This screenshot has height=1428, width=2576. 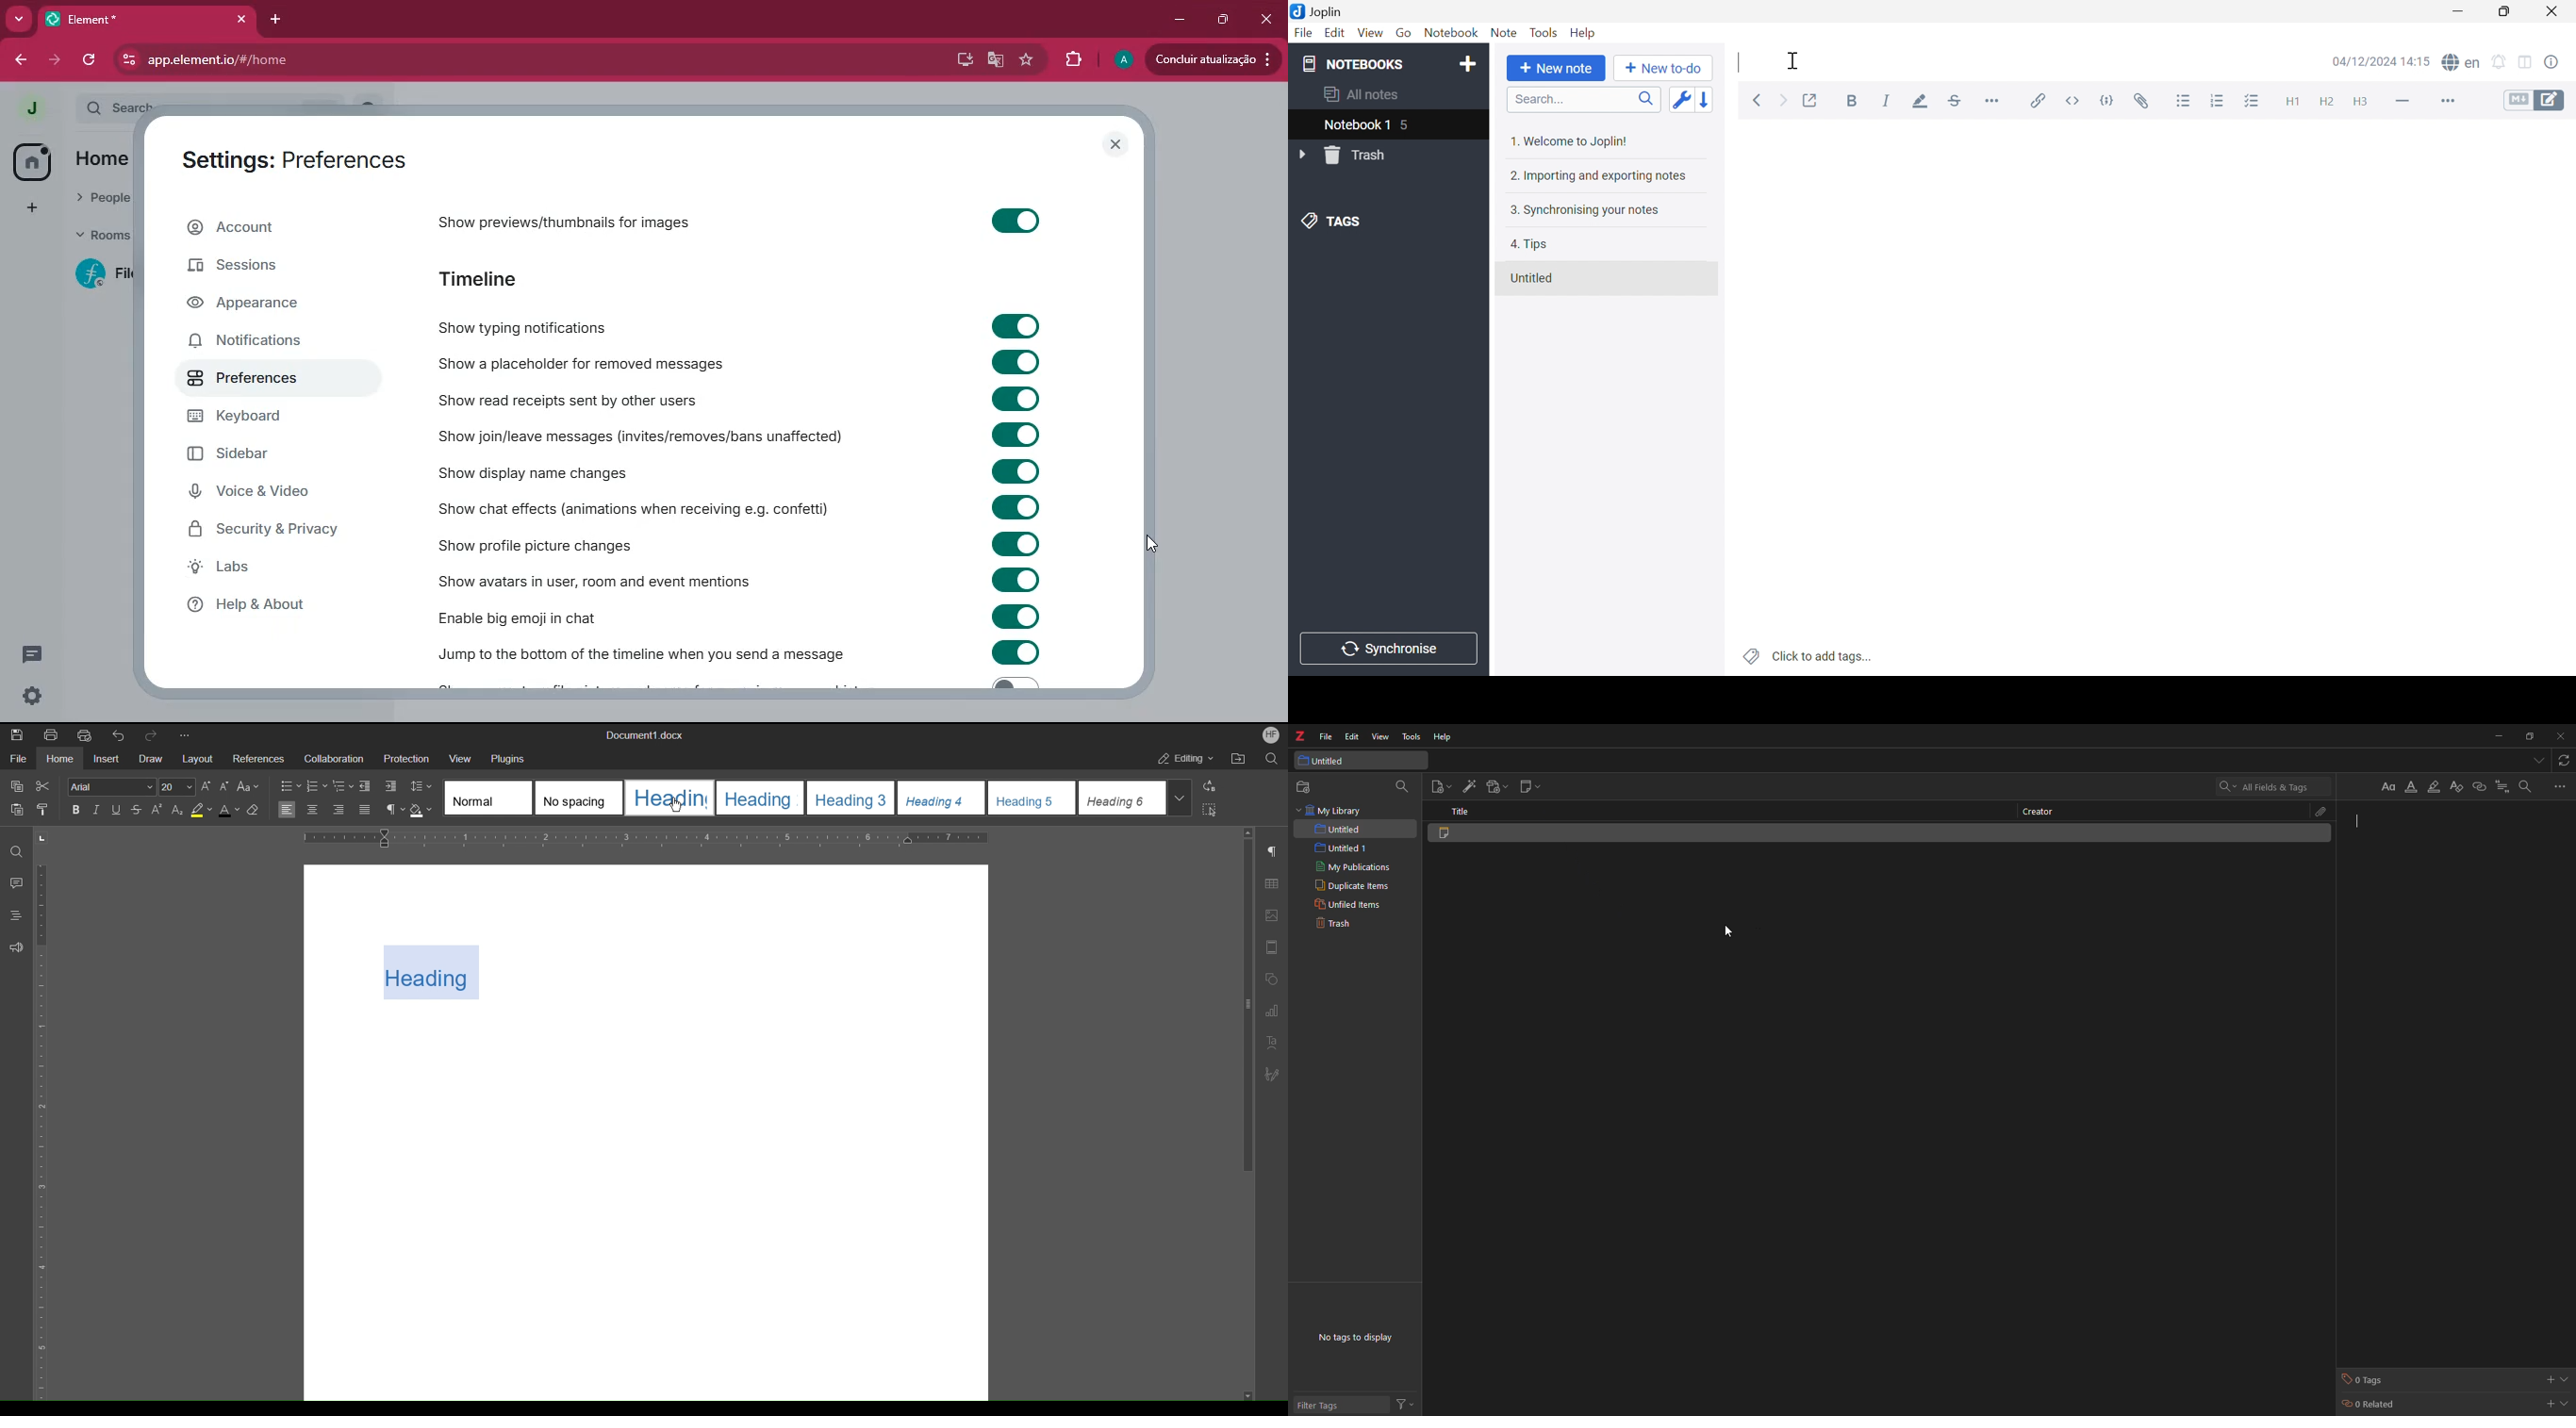 What do you see at coordinates (2493, 737) in the screenshot?
I see `minimize` at bounding box center [2493, 737].